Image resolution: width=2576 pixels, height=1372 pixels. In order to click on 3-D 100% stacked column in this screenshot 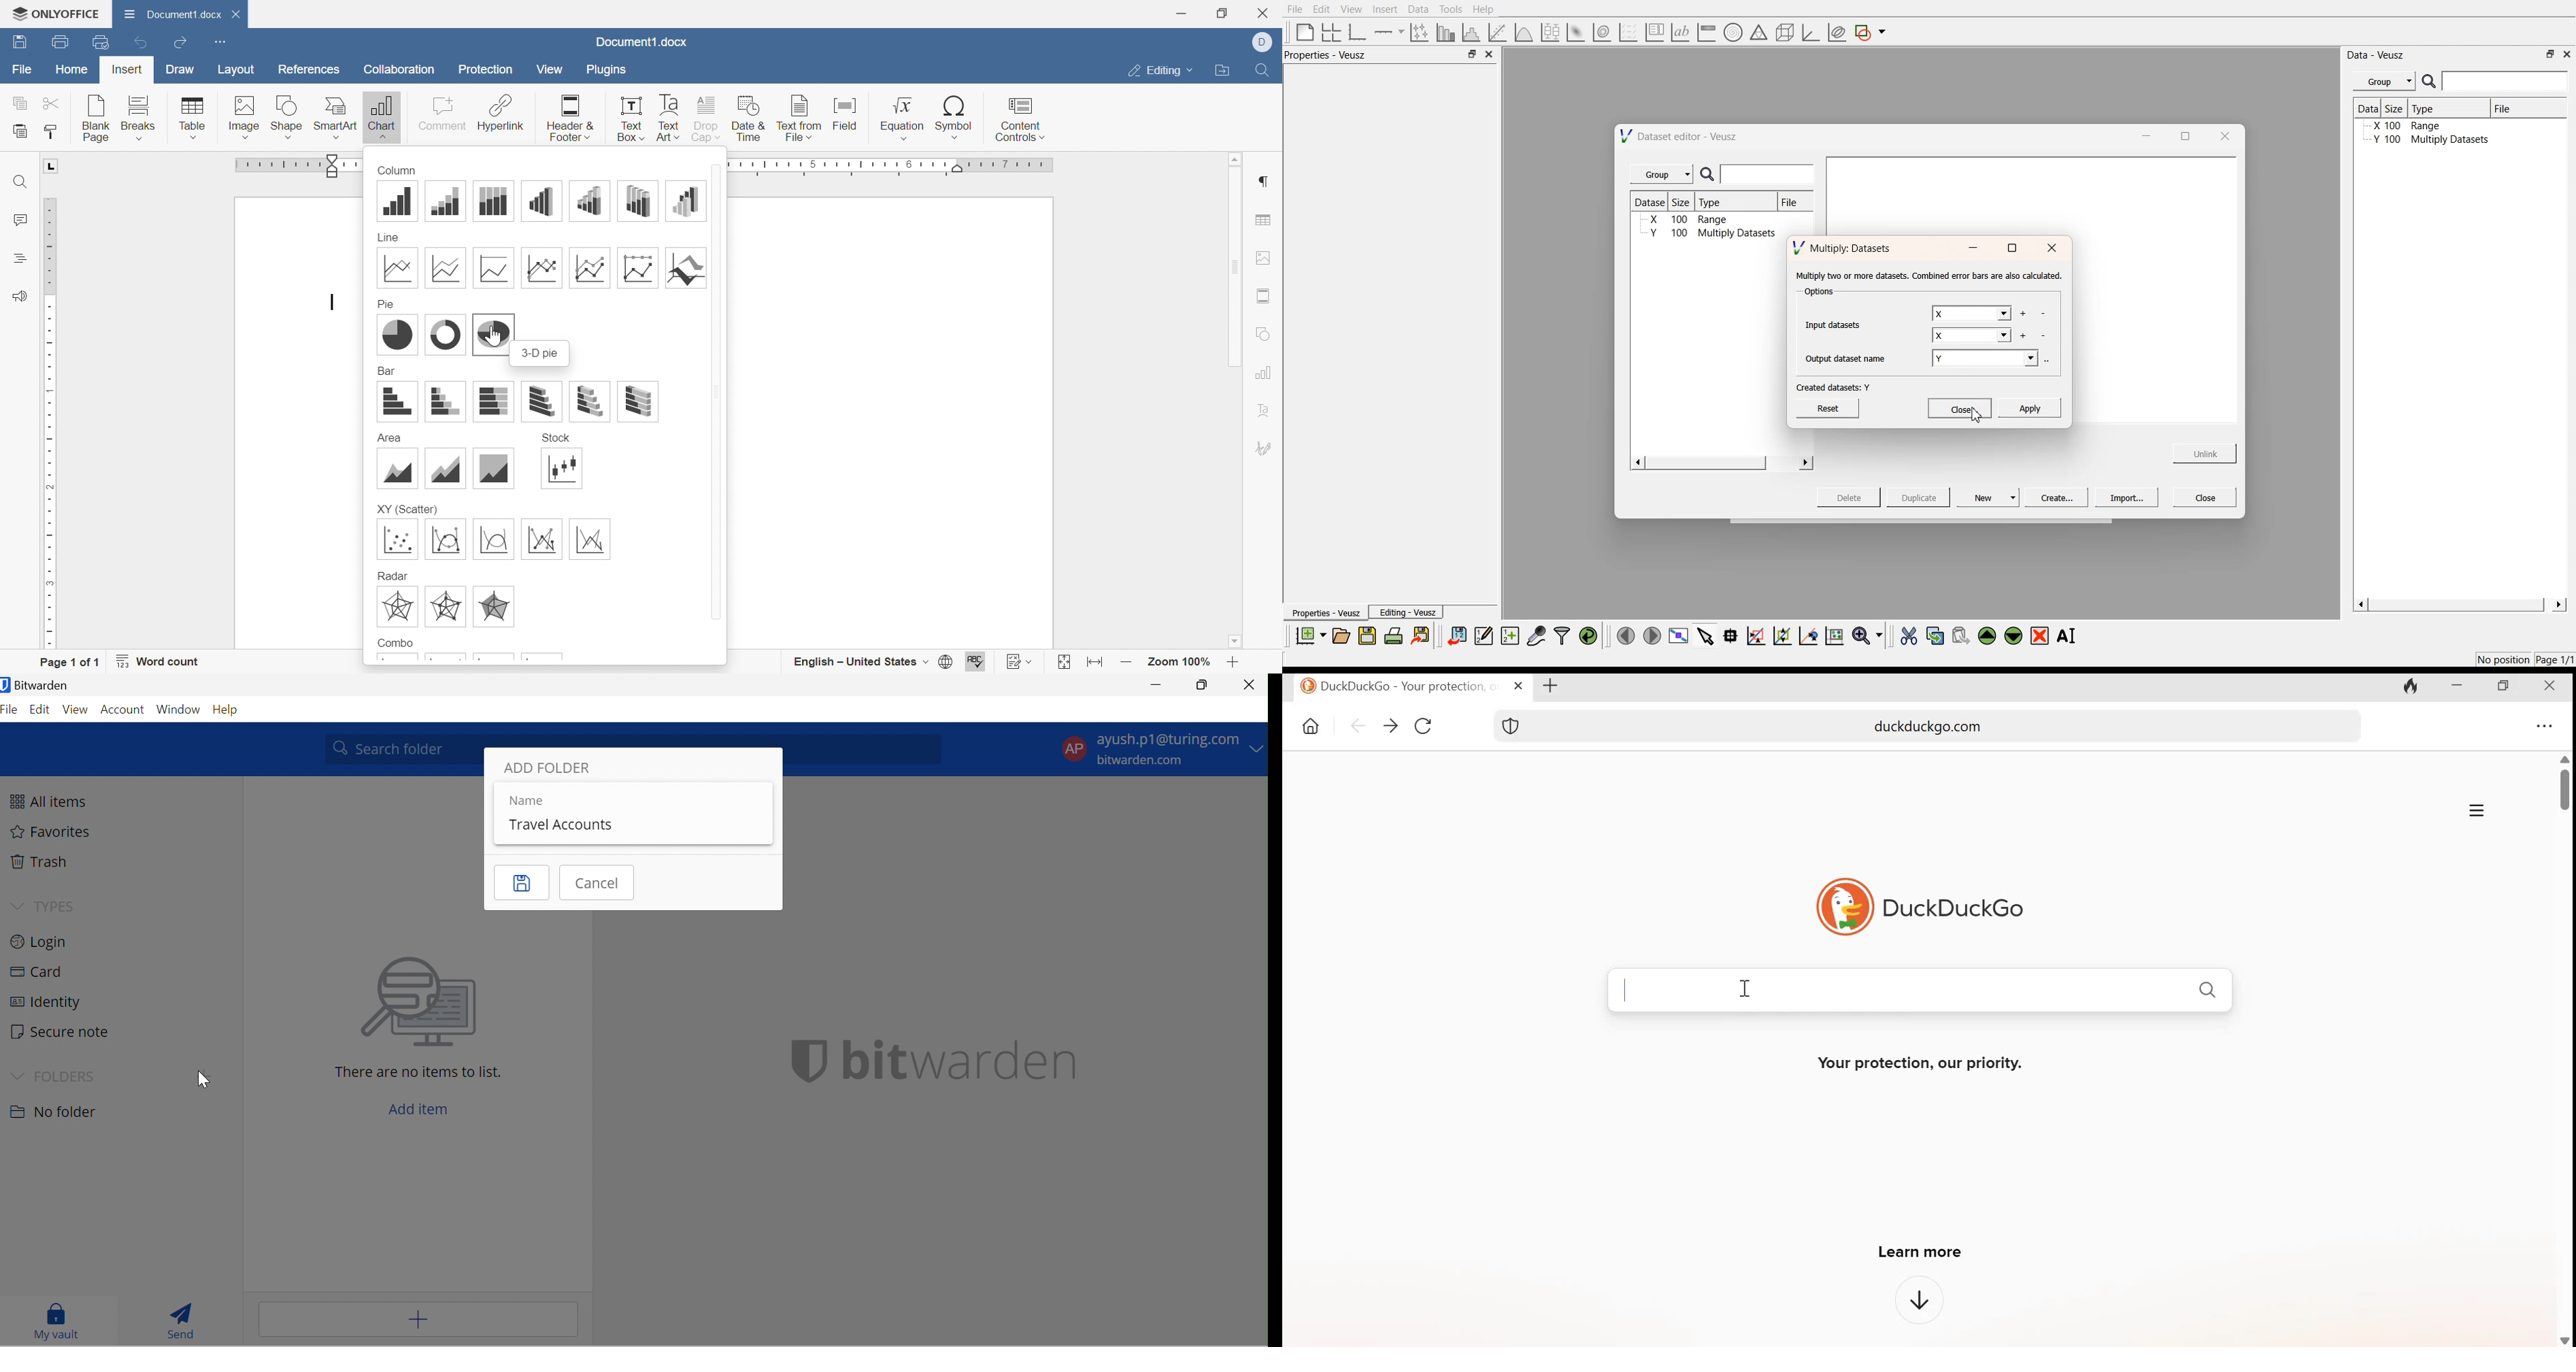, I will do `click(638, 200)`.